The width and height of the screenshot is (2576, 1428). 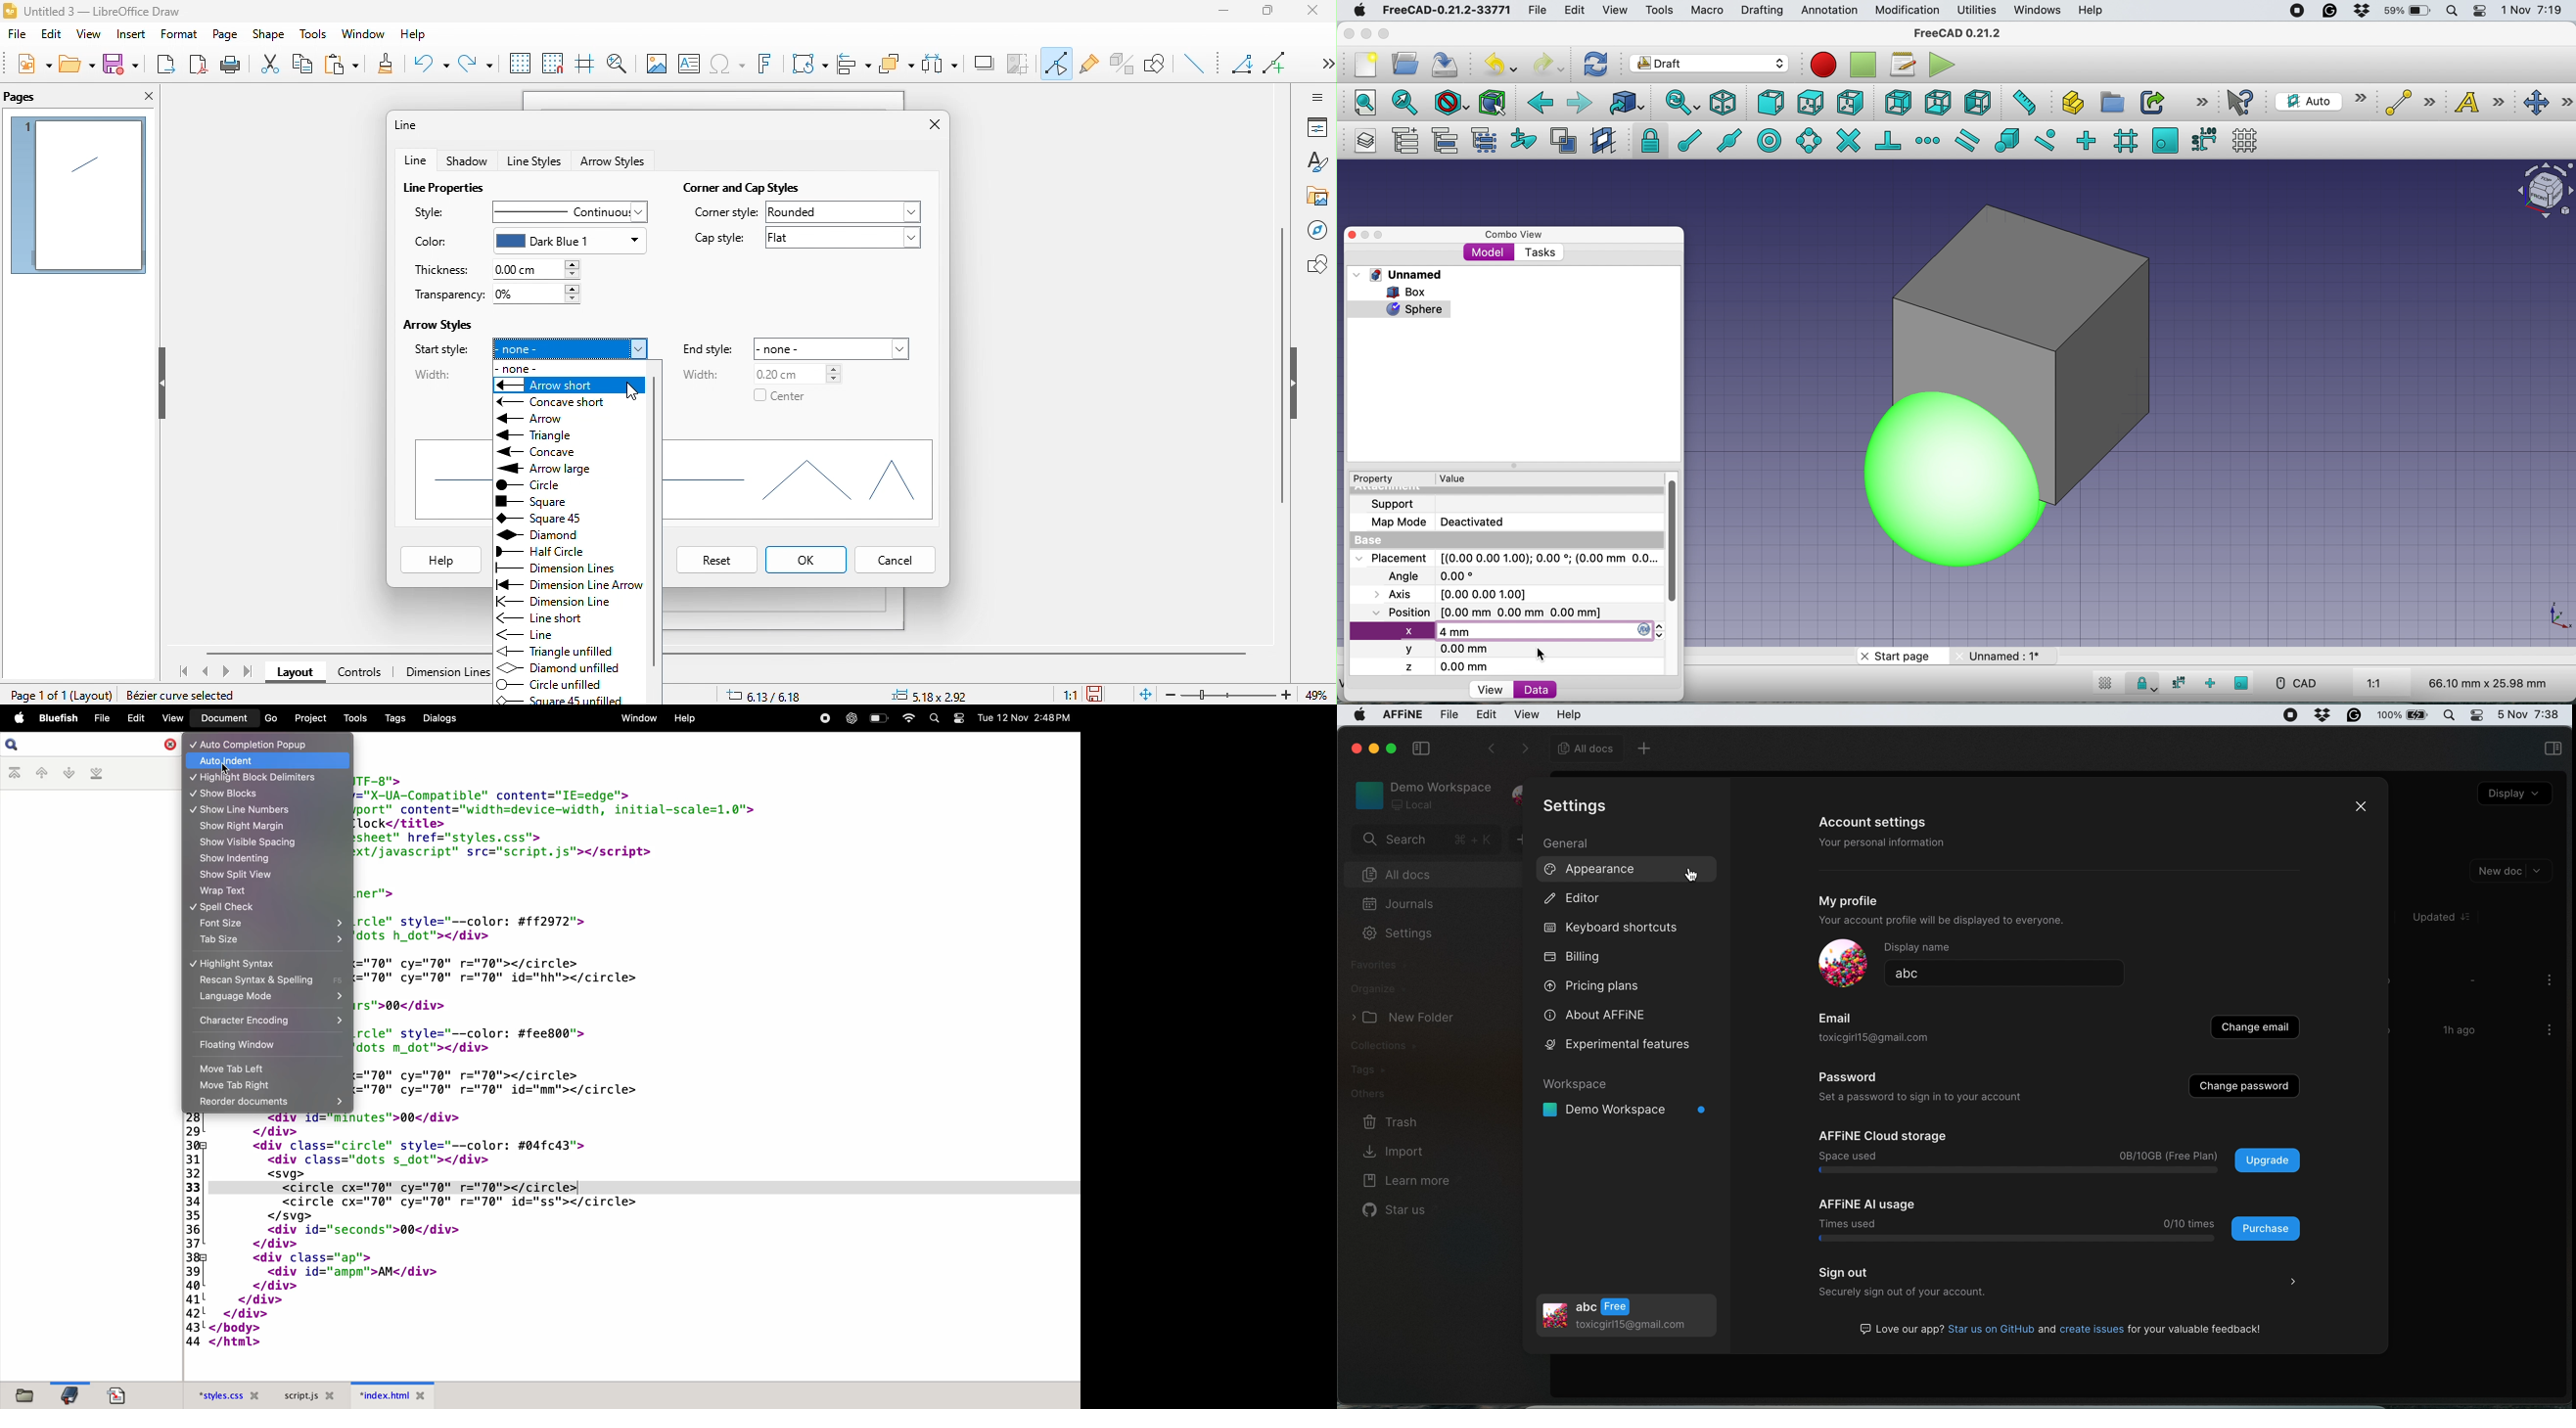 I want to click on account settings, so click(x=1885, y=822).